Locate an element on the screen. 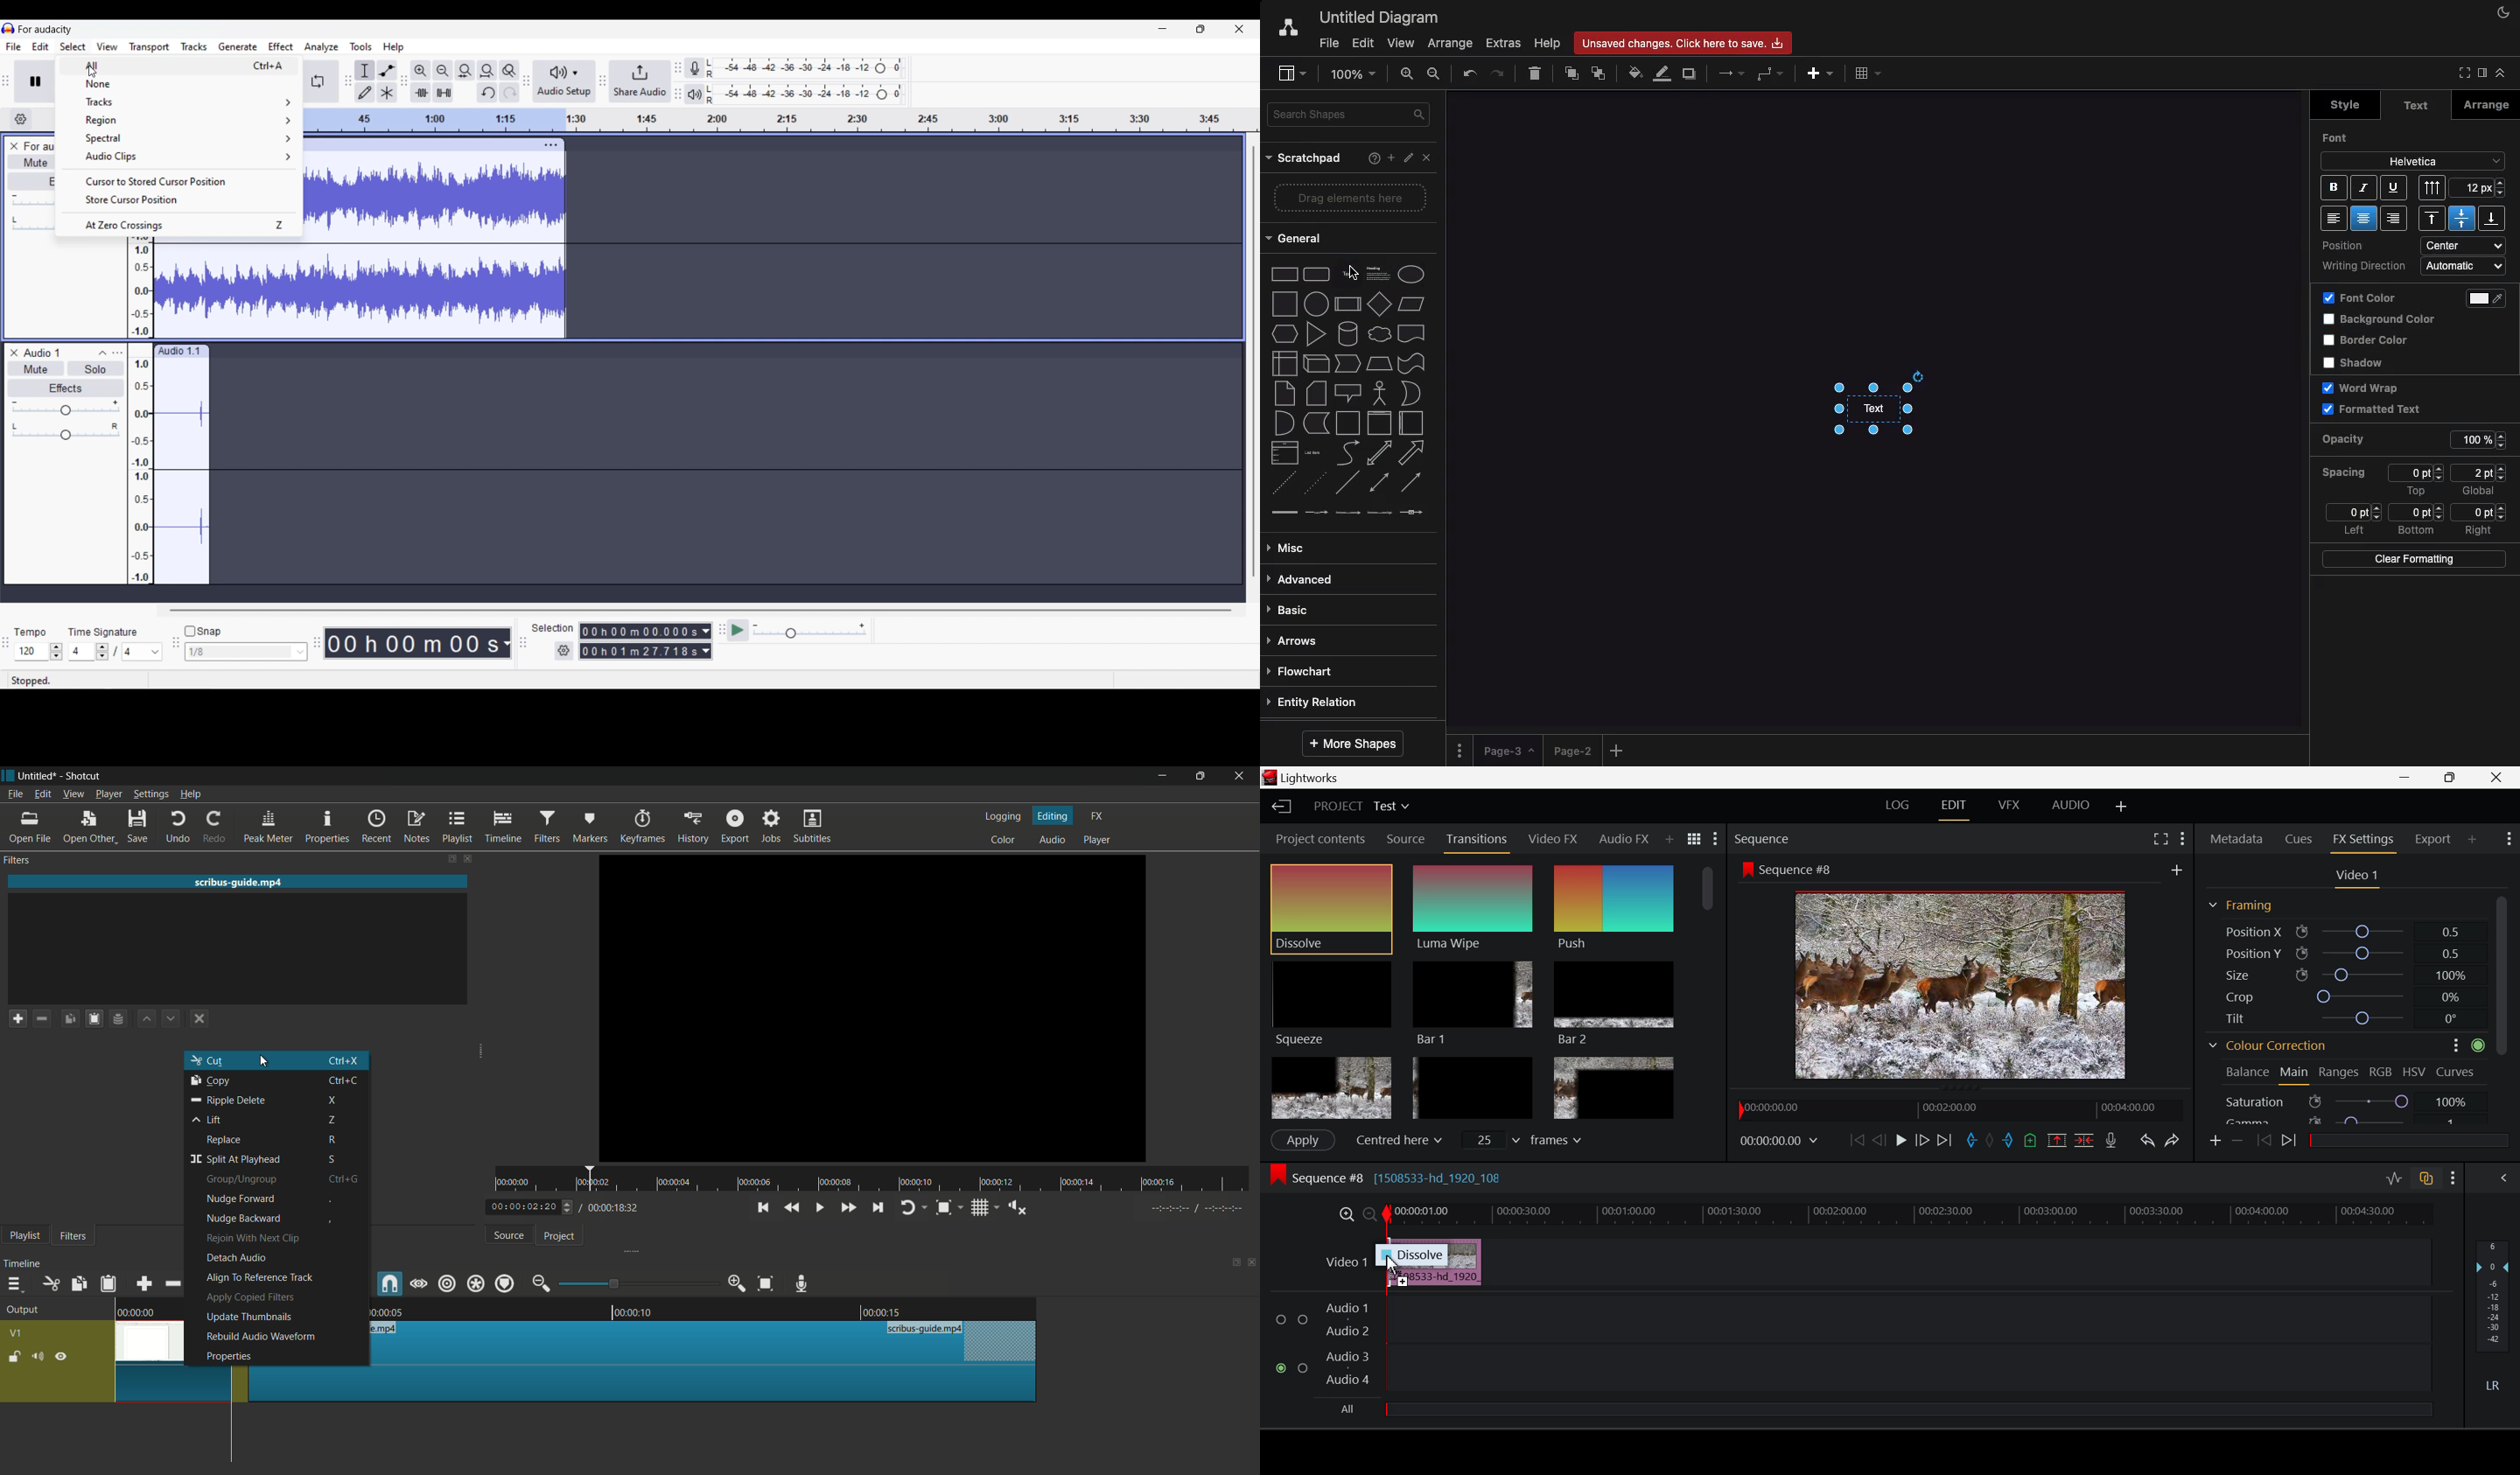 Image resolution: width=2520 pixels, height=1484 pixels. gain is located at coordinates (66, 408).